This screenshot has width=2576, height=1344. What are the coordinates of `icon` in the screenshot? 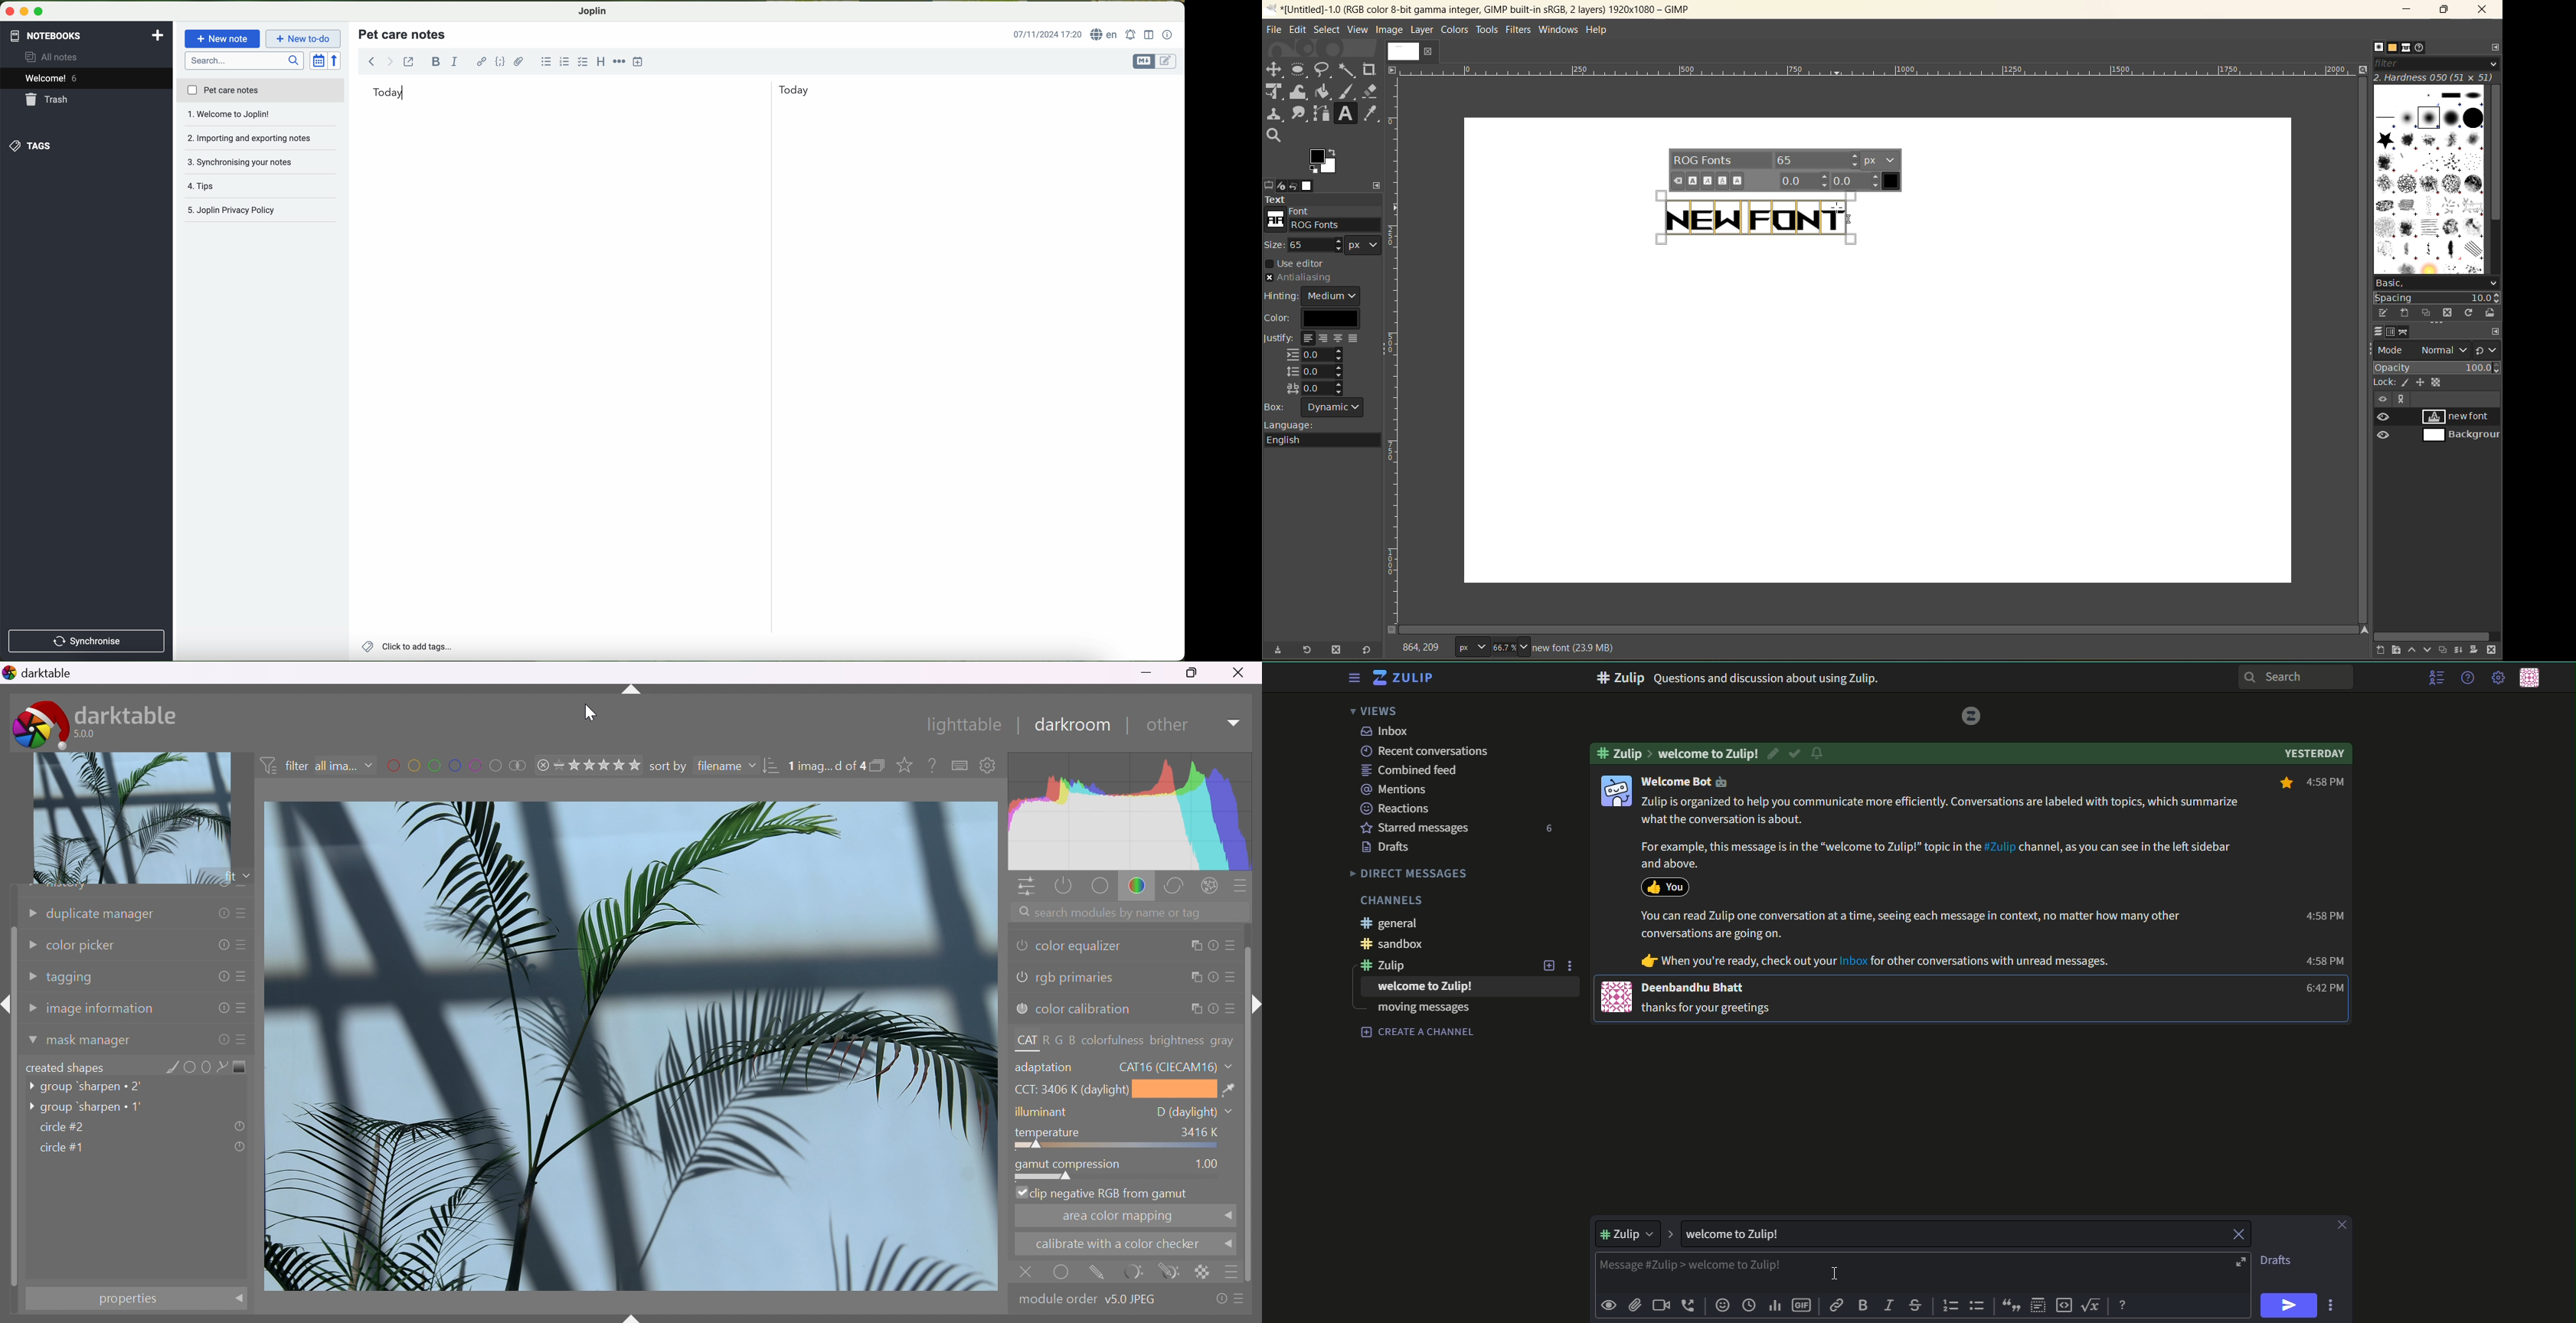 It's located at (1617, 790).